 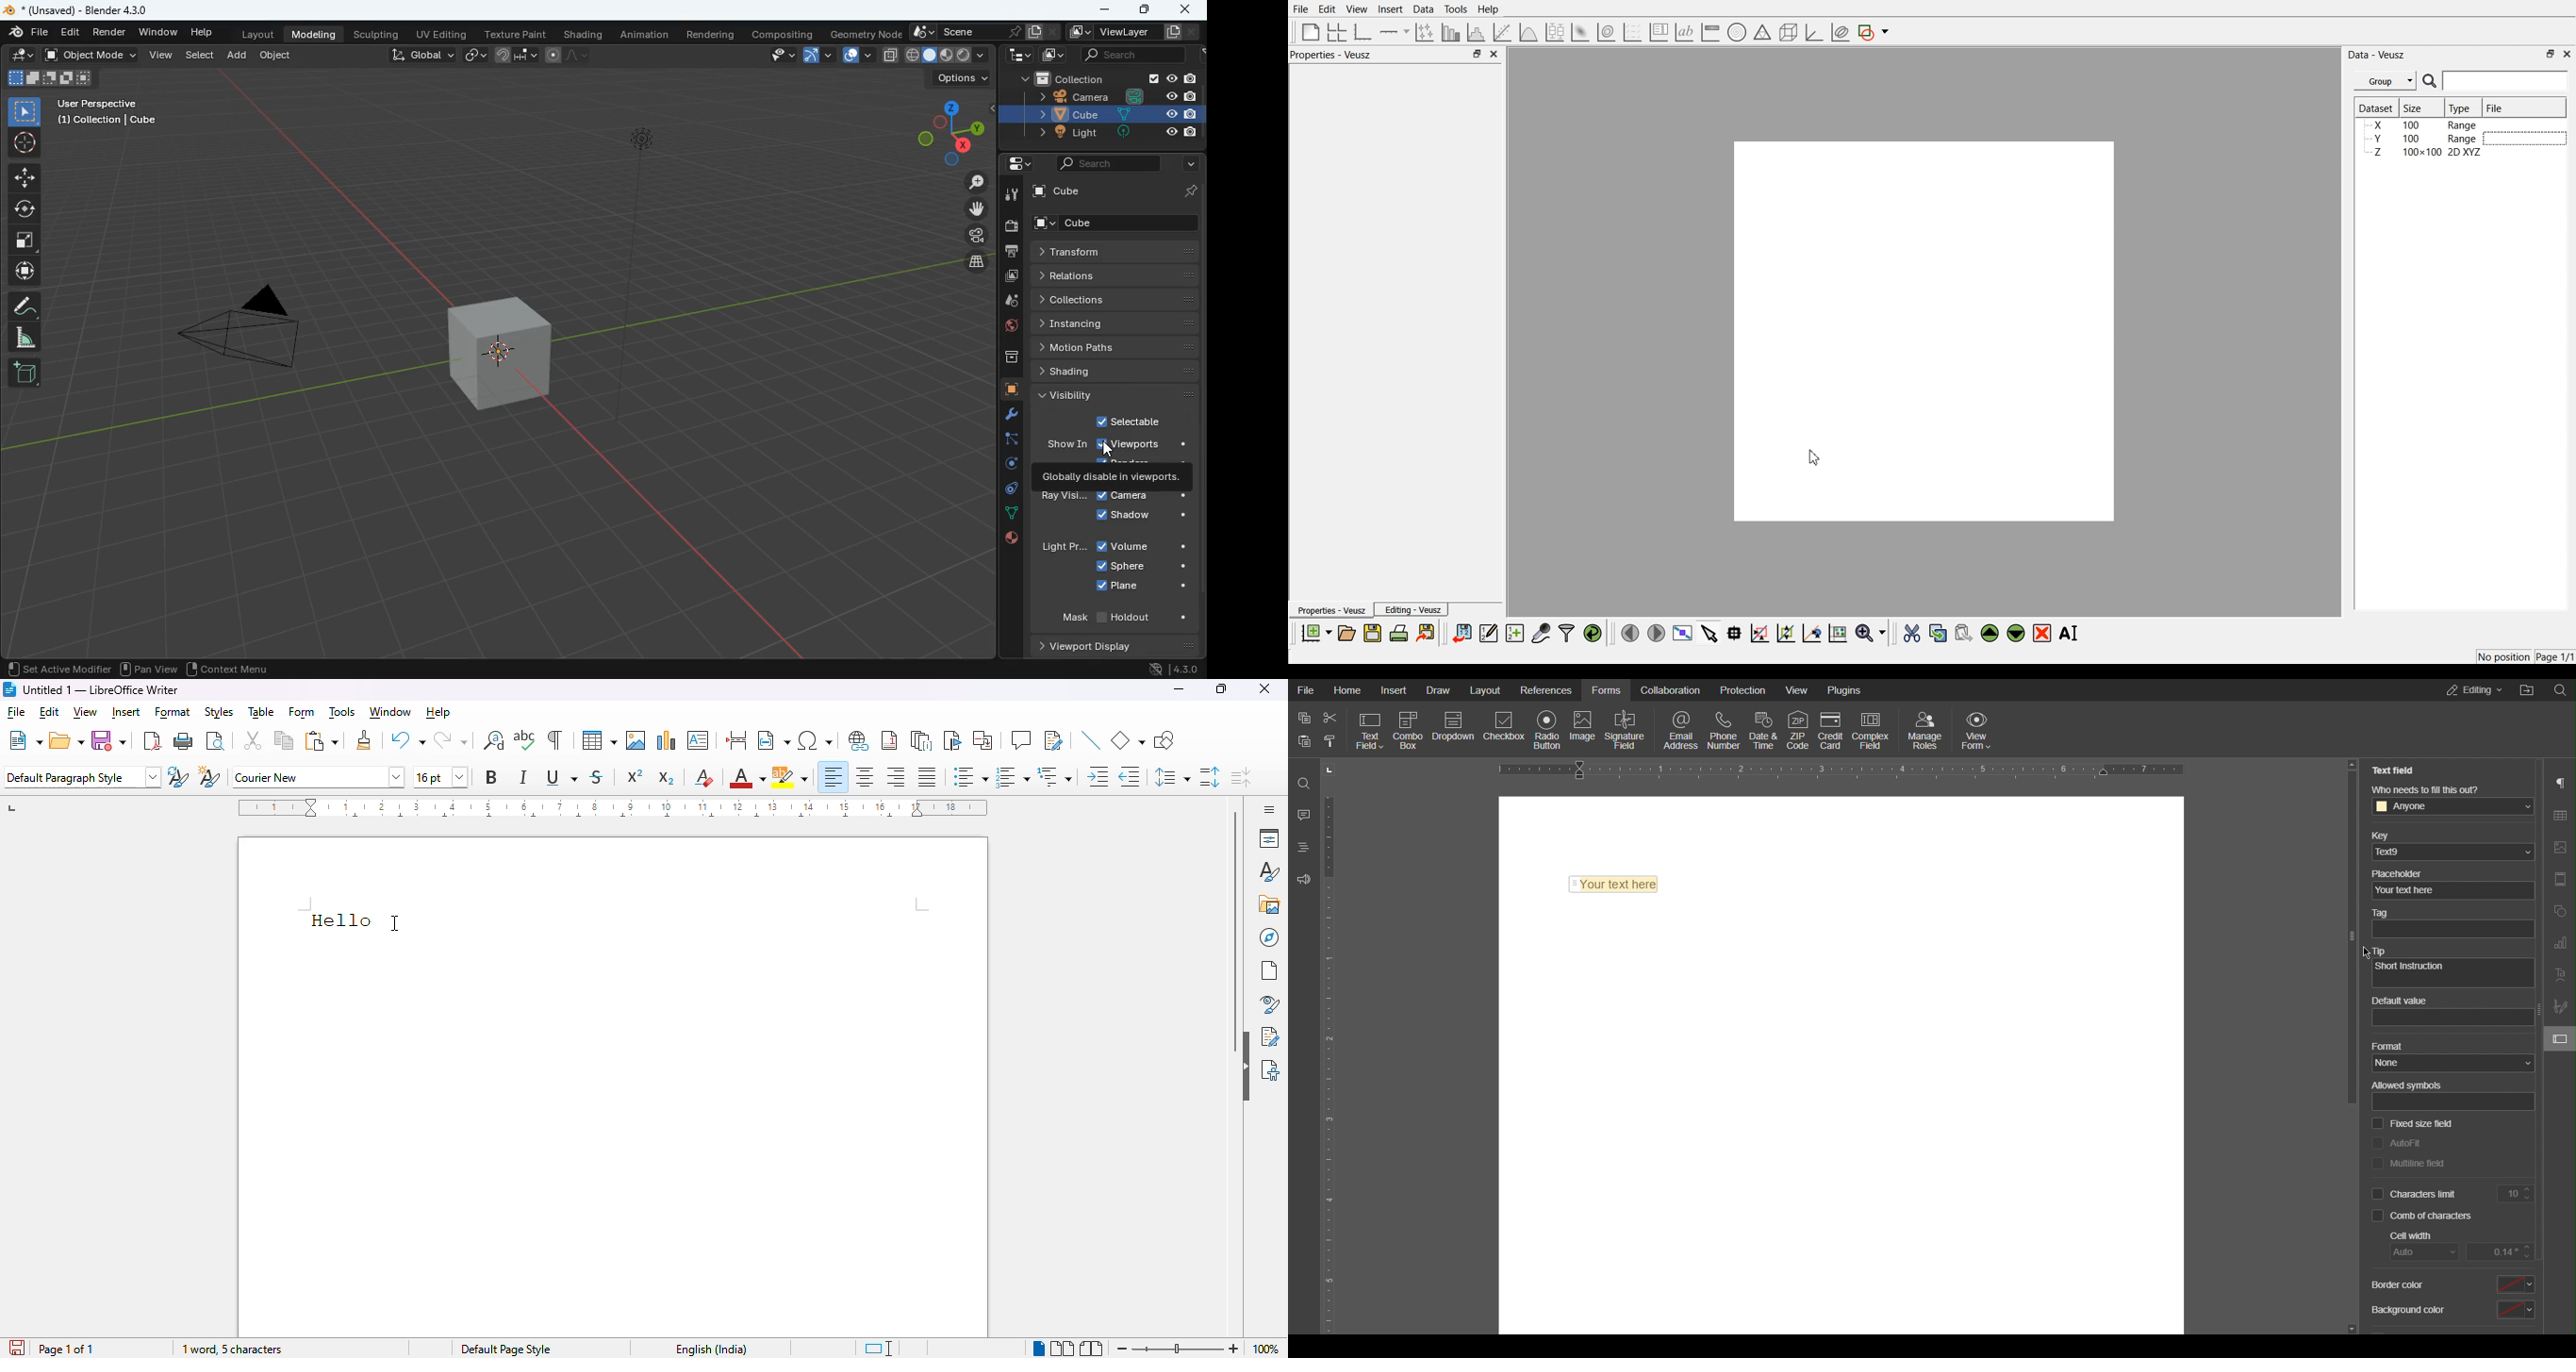 I want to click on zoom factor, so click(x=1266, y=1349).